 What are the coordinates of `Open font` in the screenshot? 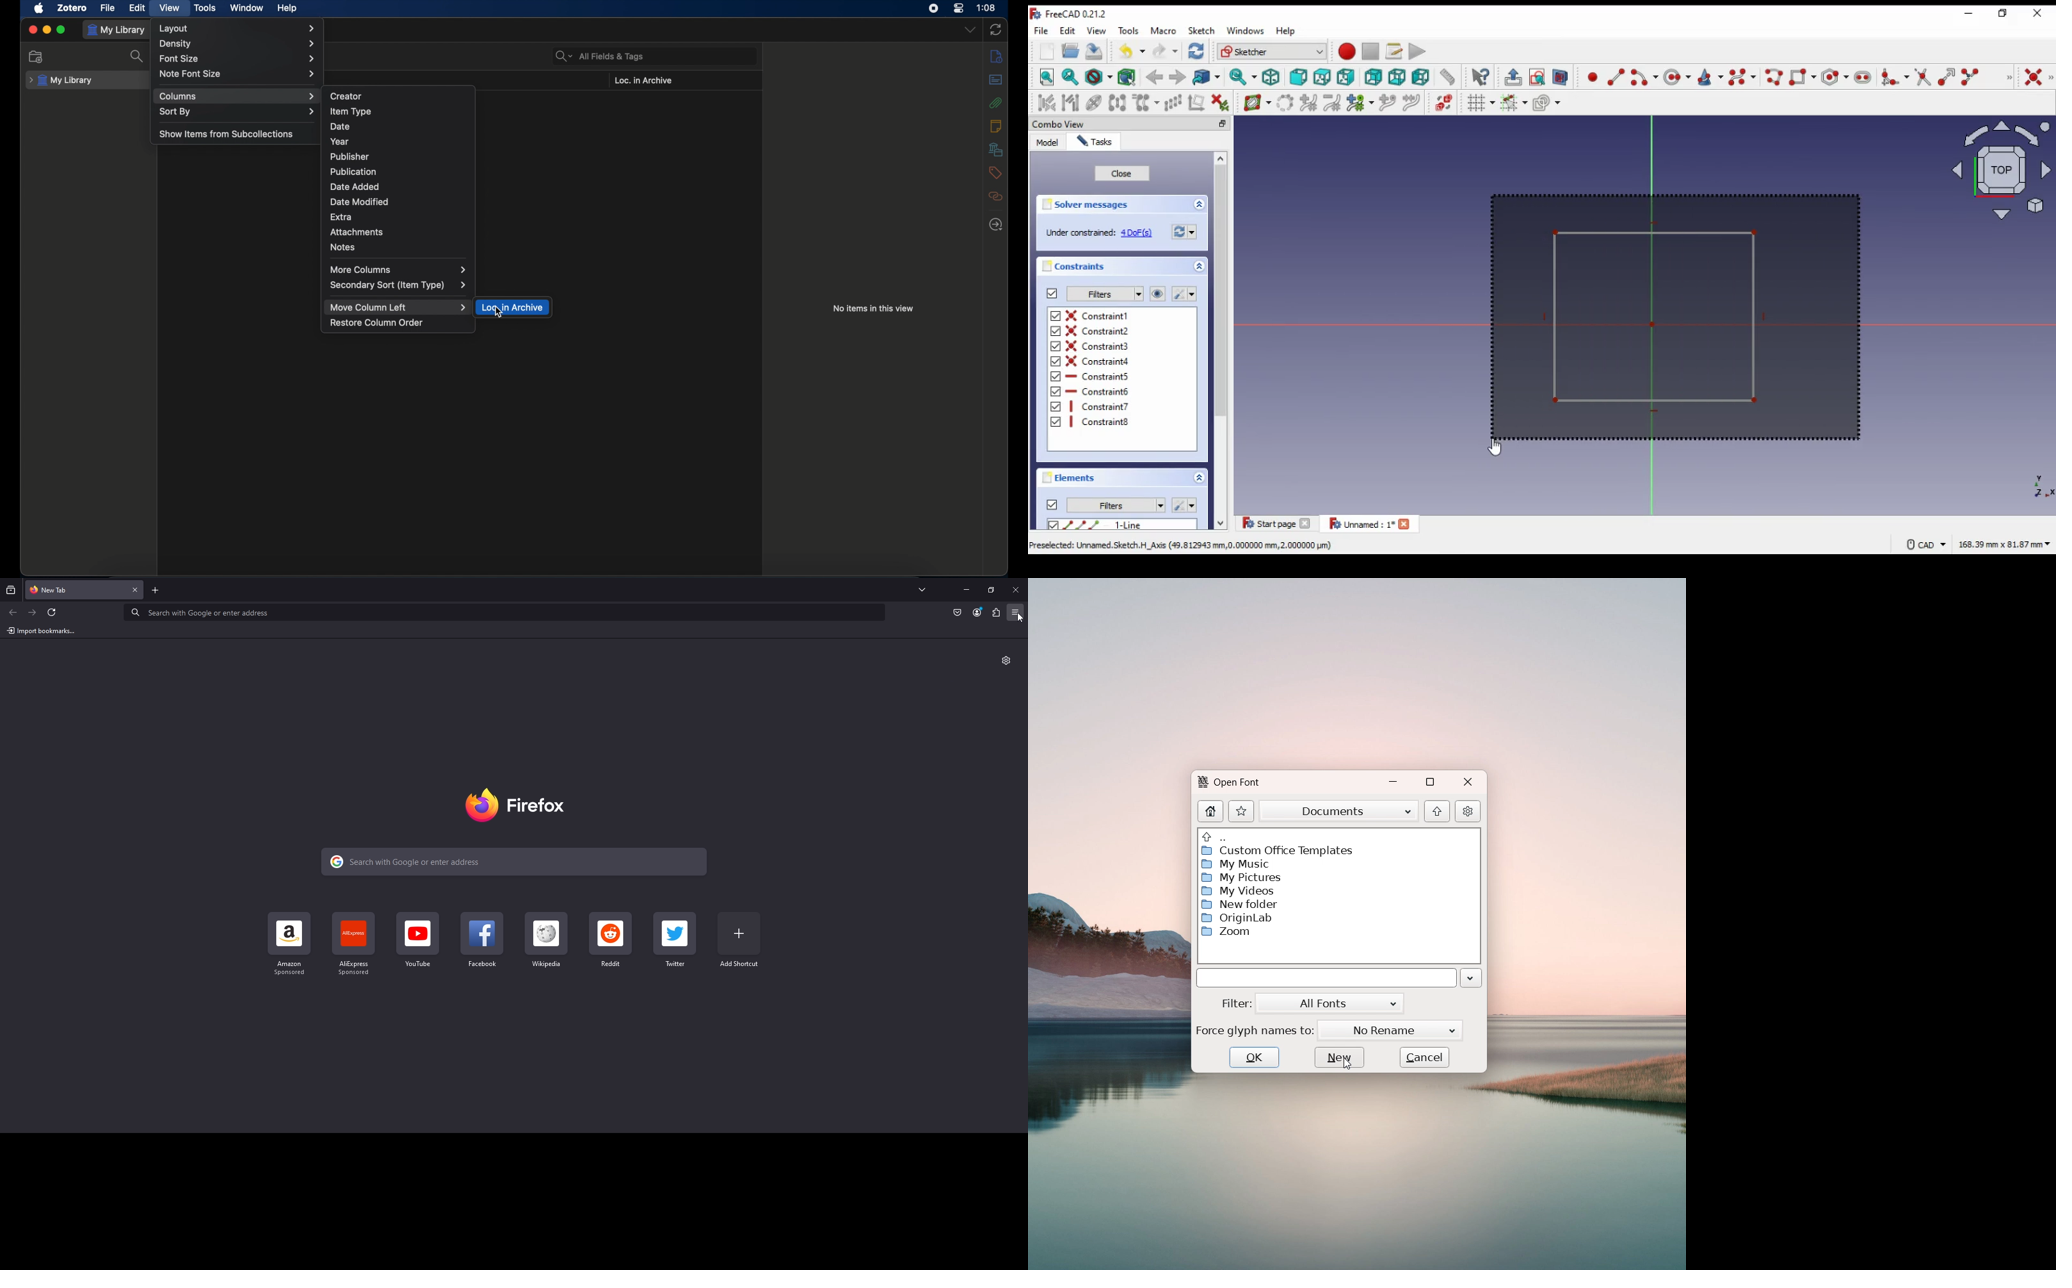 It's located at (1238, 784).